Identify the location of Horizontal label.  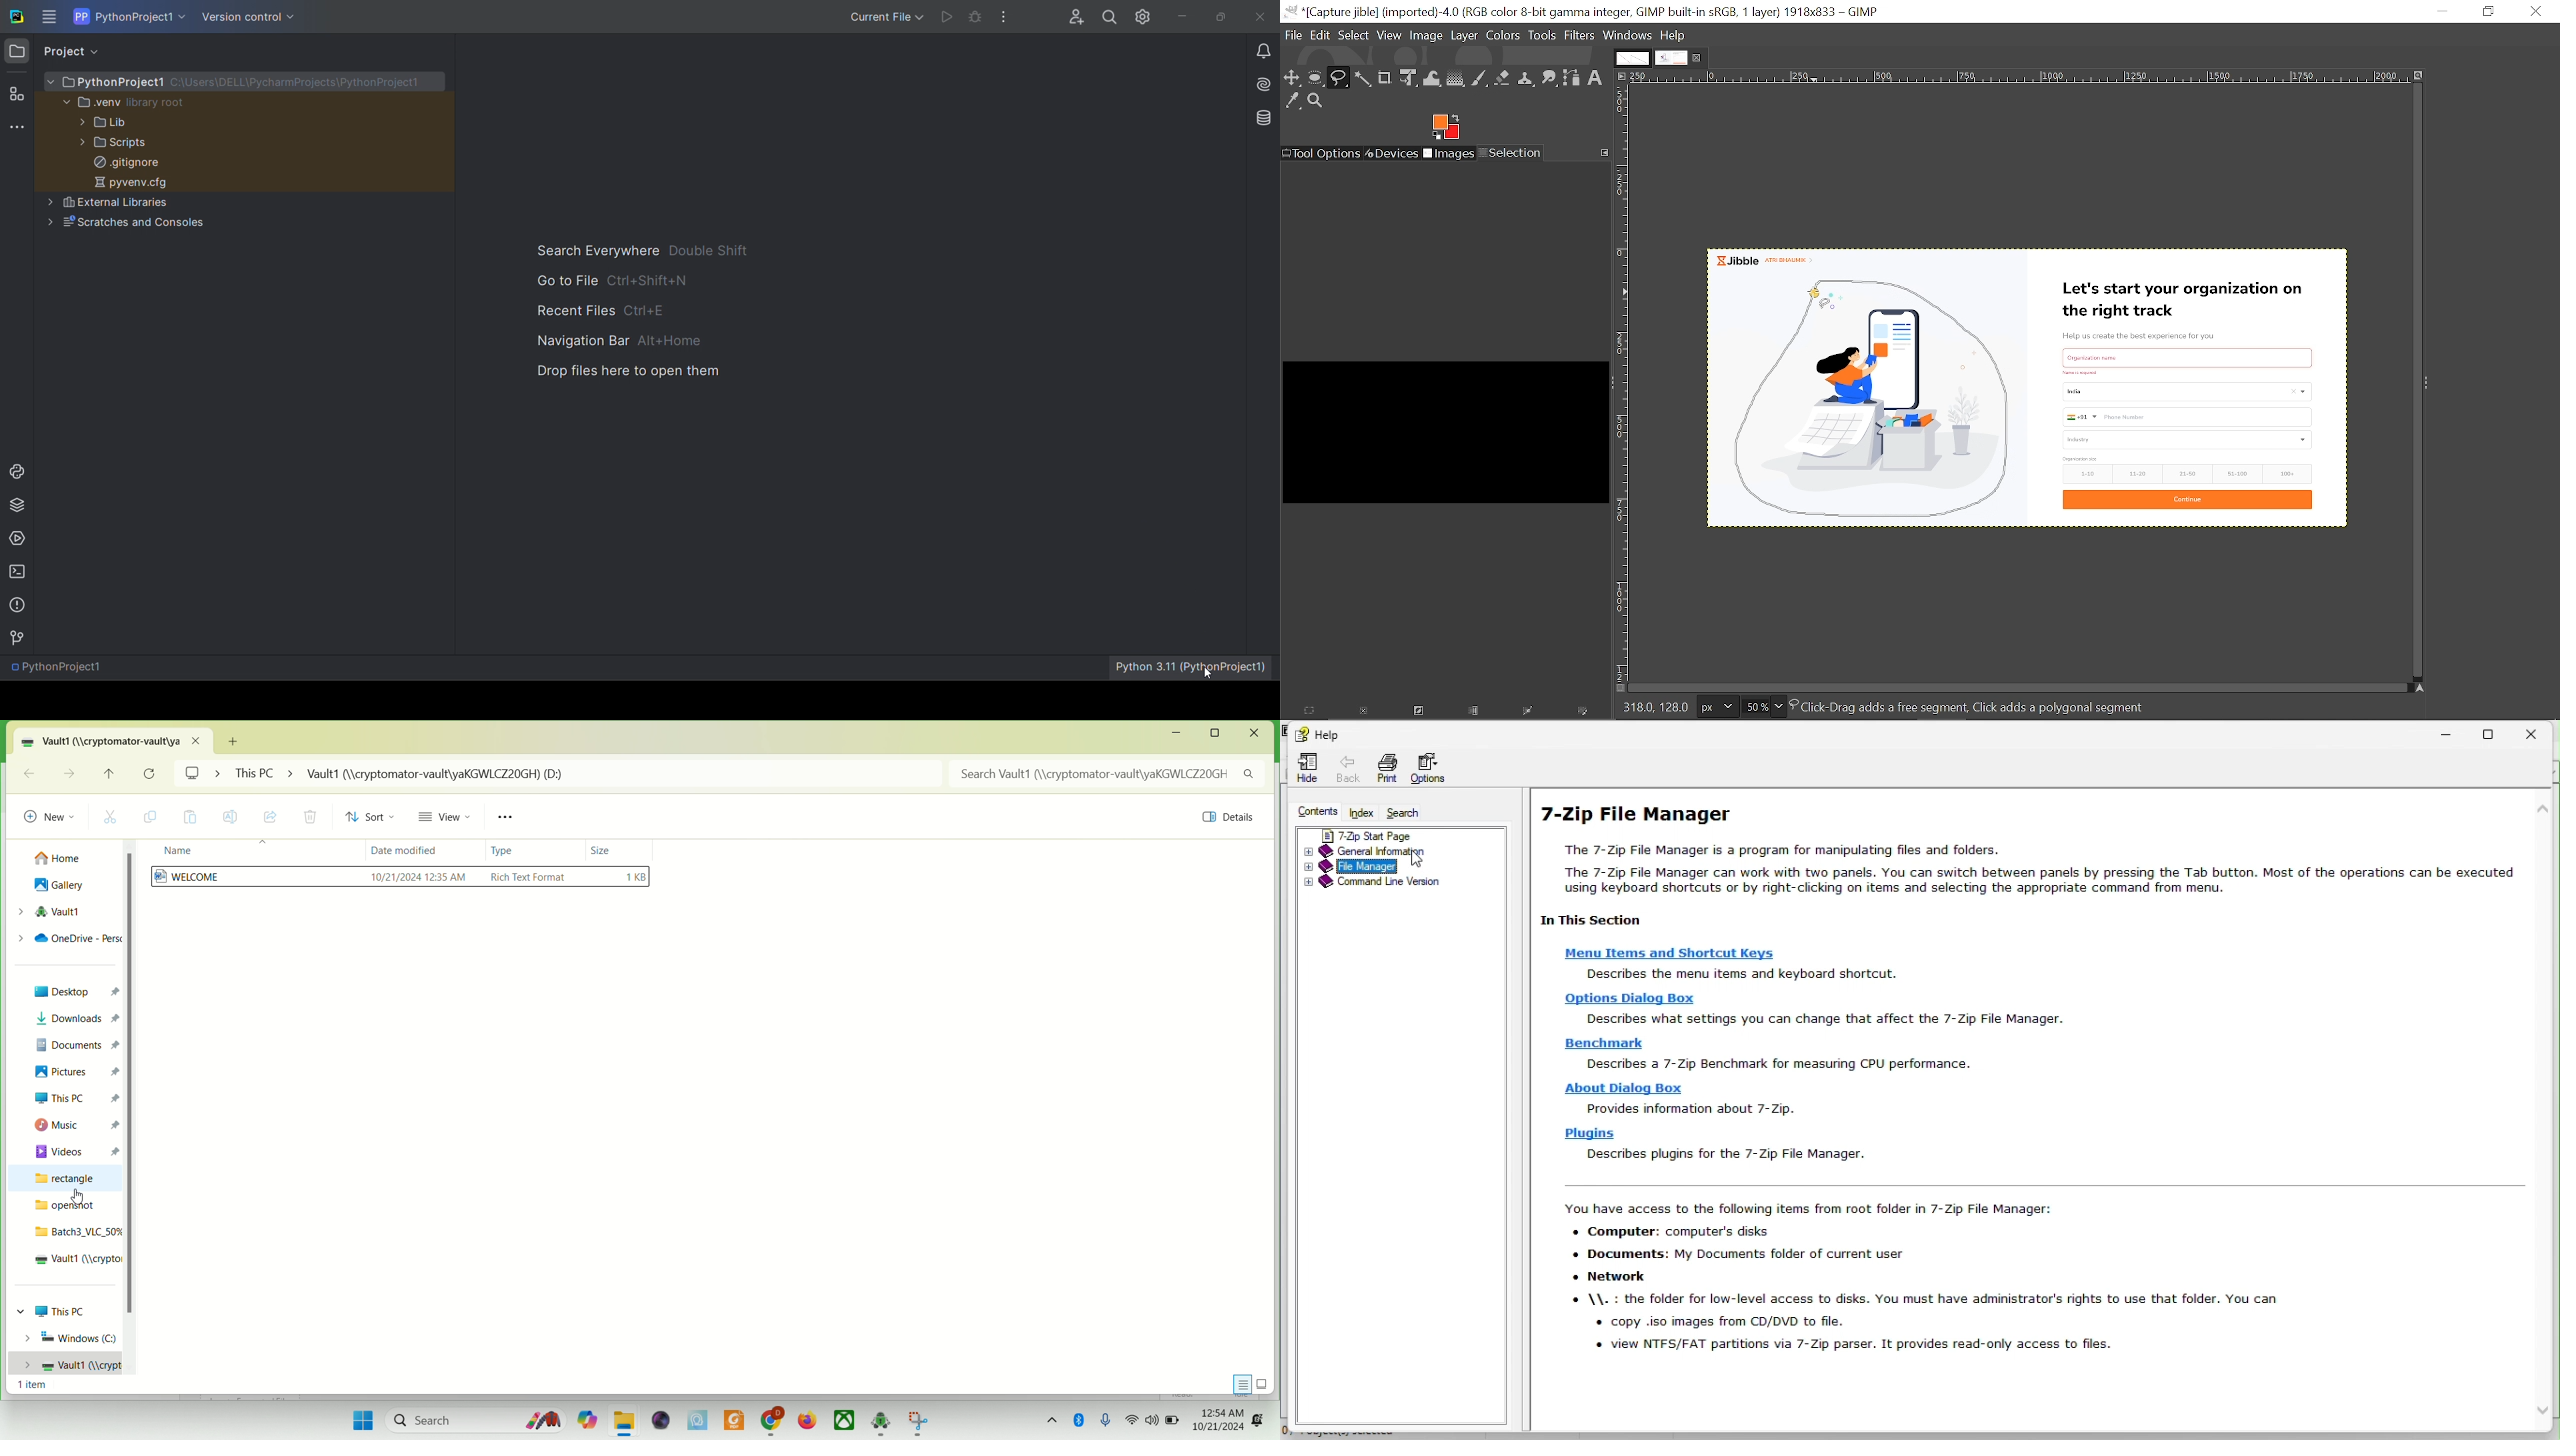
(2018, 78).